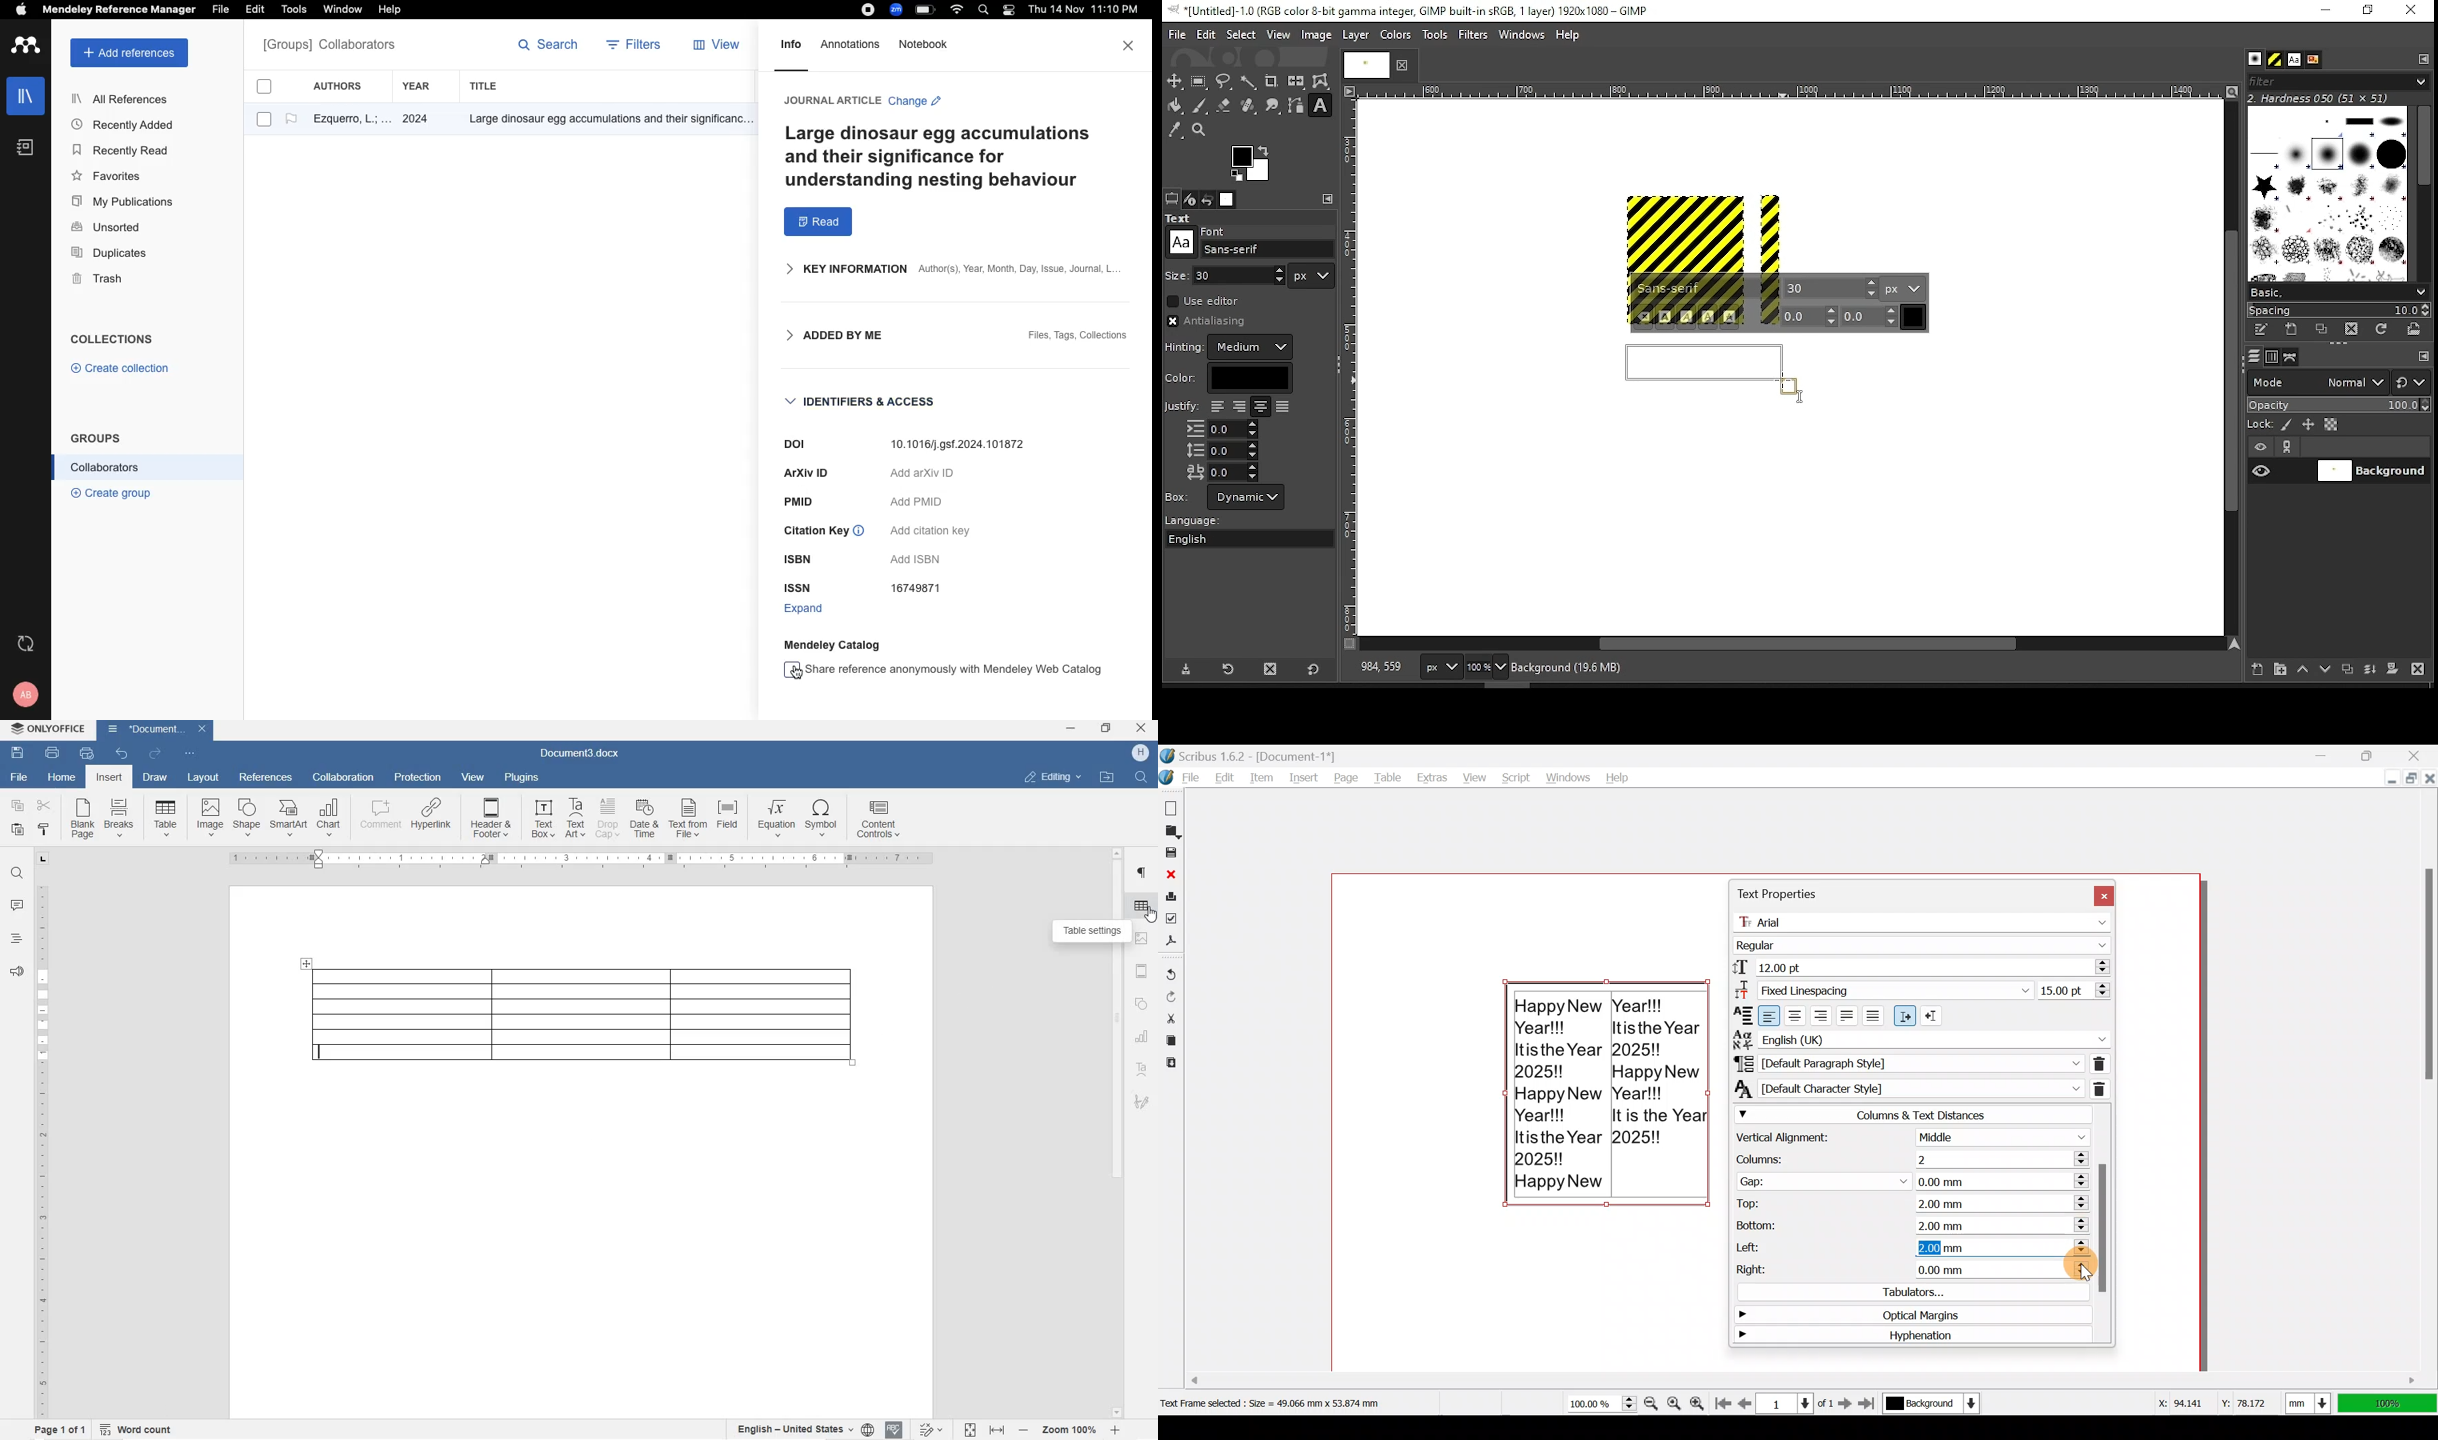 The image size is (2464, 1456). What do you see at coordinates (108, 228) in the screenshot?
I see `Unsorted` at bounding box center [108, 228].